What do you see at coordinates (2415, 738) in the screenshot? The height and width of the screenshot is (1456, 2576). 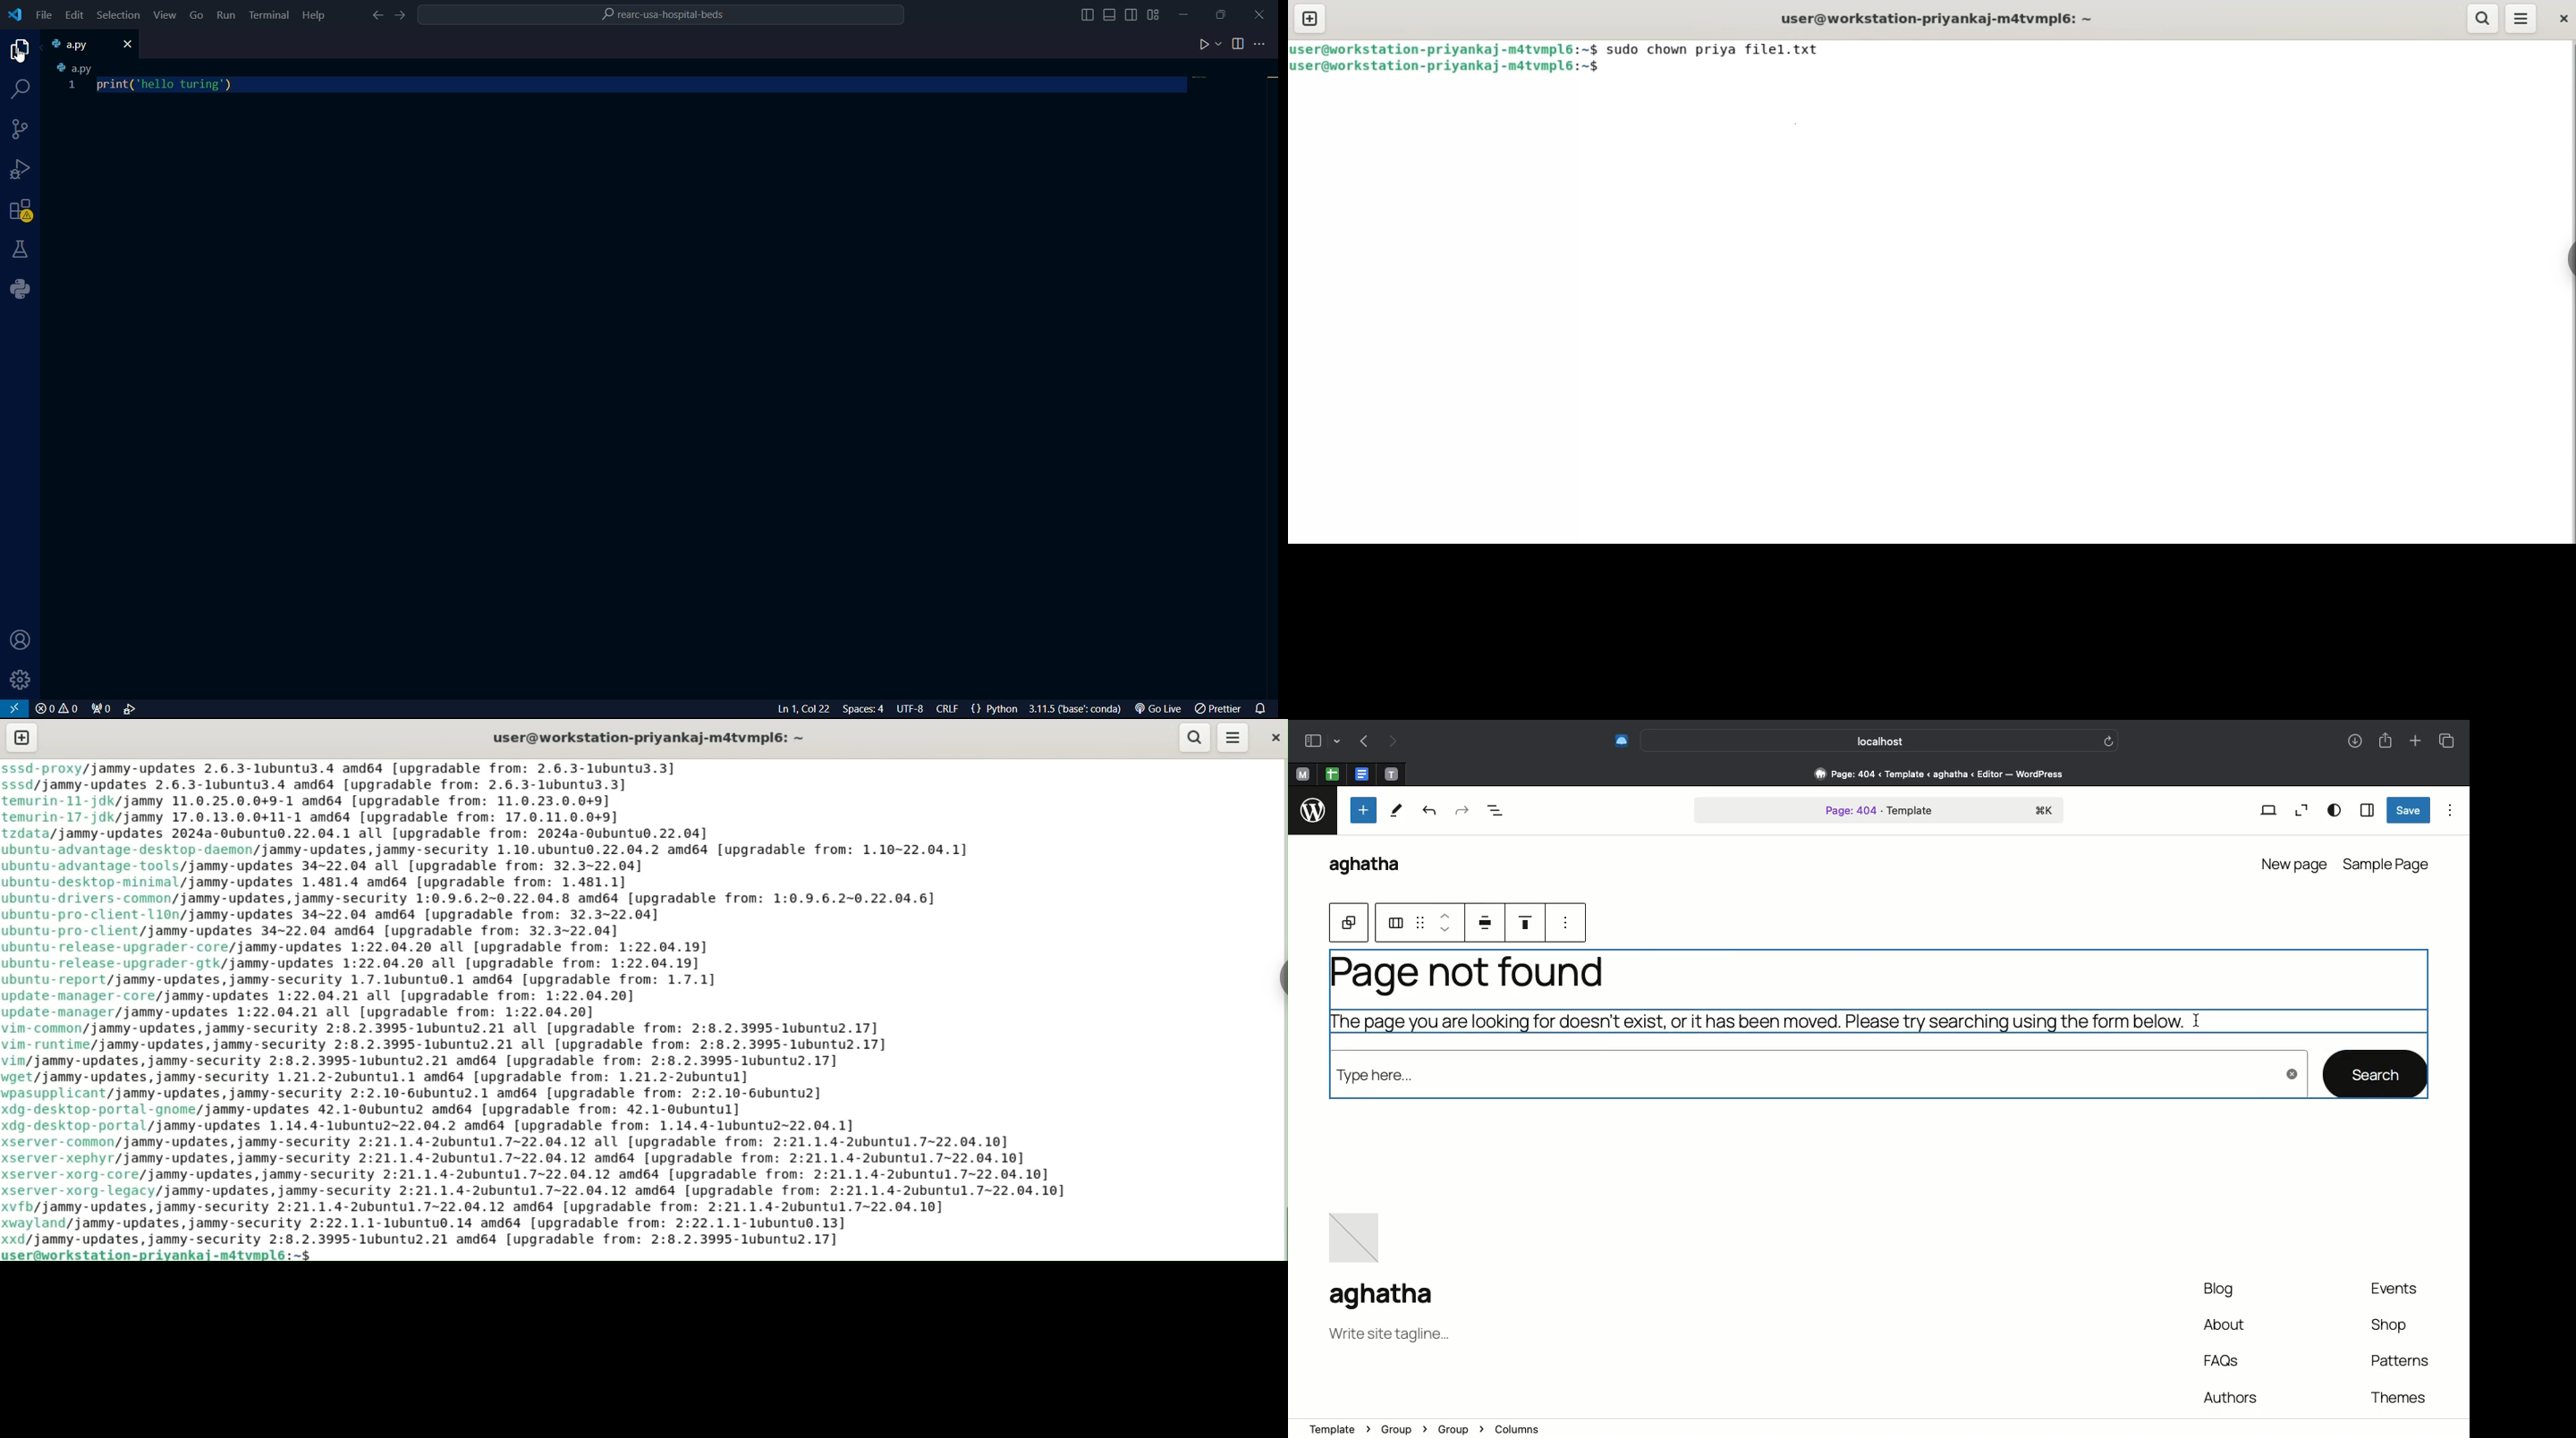 I see `Add new tab` at bounding box center [2415, 738].